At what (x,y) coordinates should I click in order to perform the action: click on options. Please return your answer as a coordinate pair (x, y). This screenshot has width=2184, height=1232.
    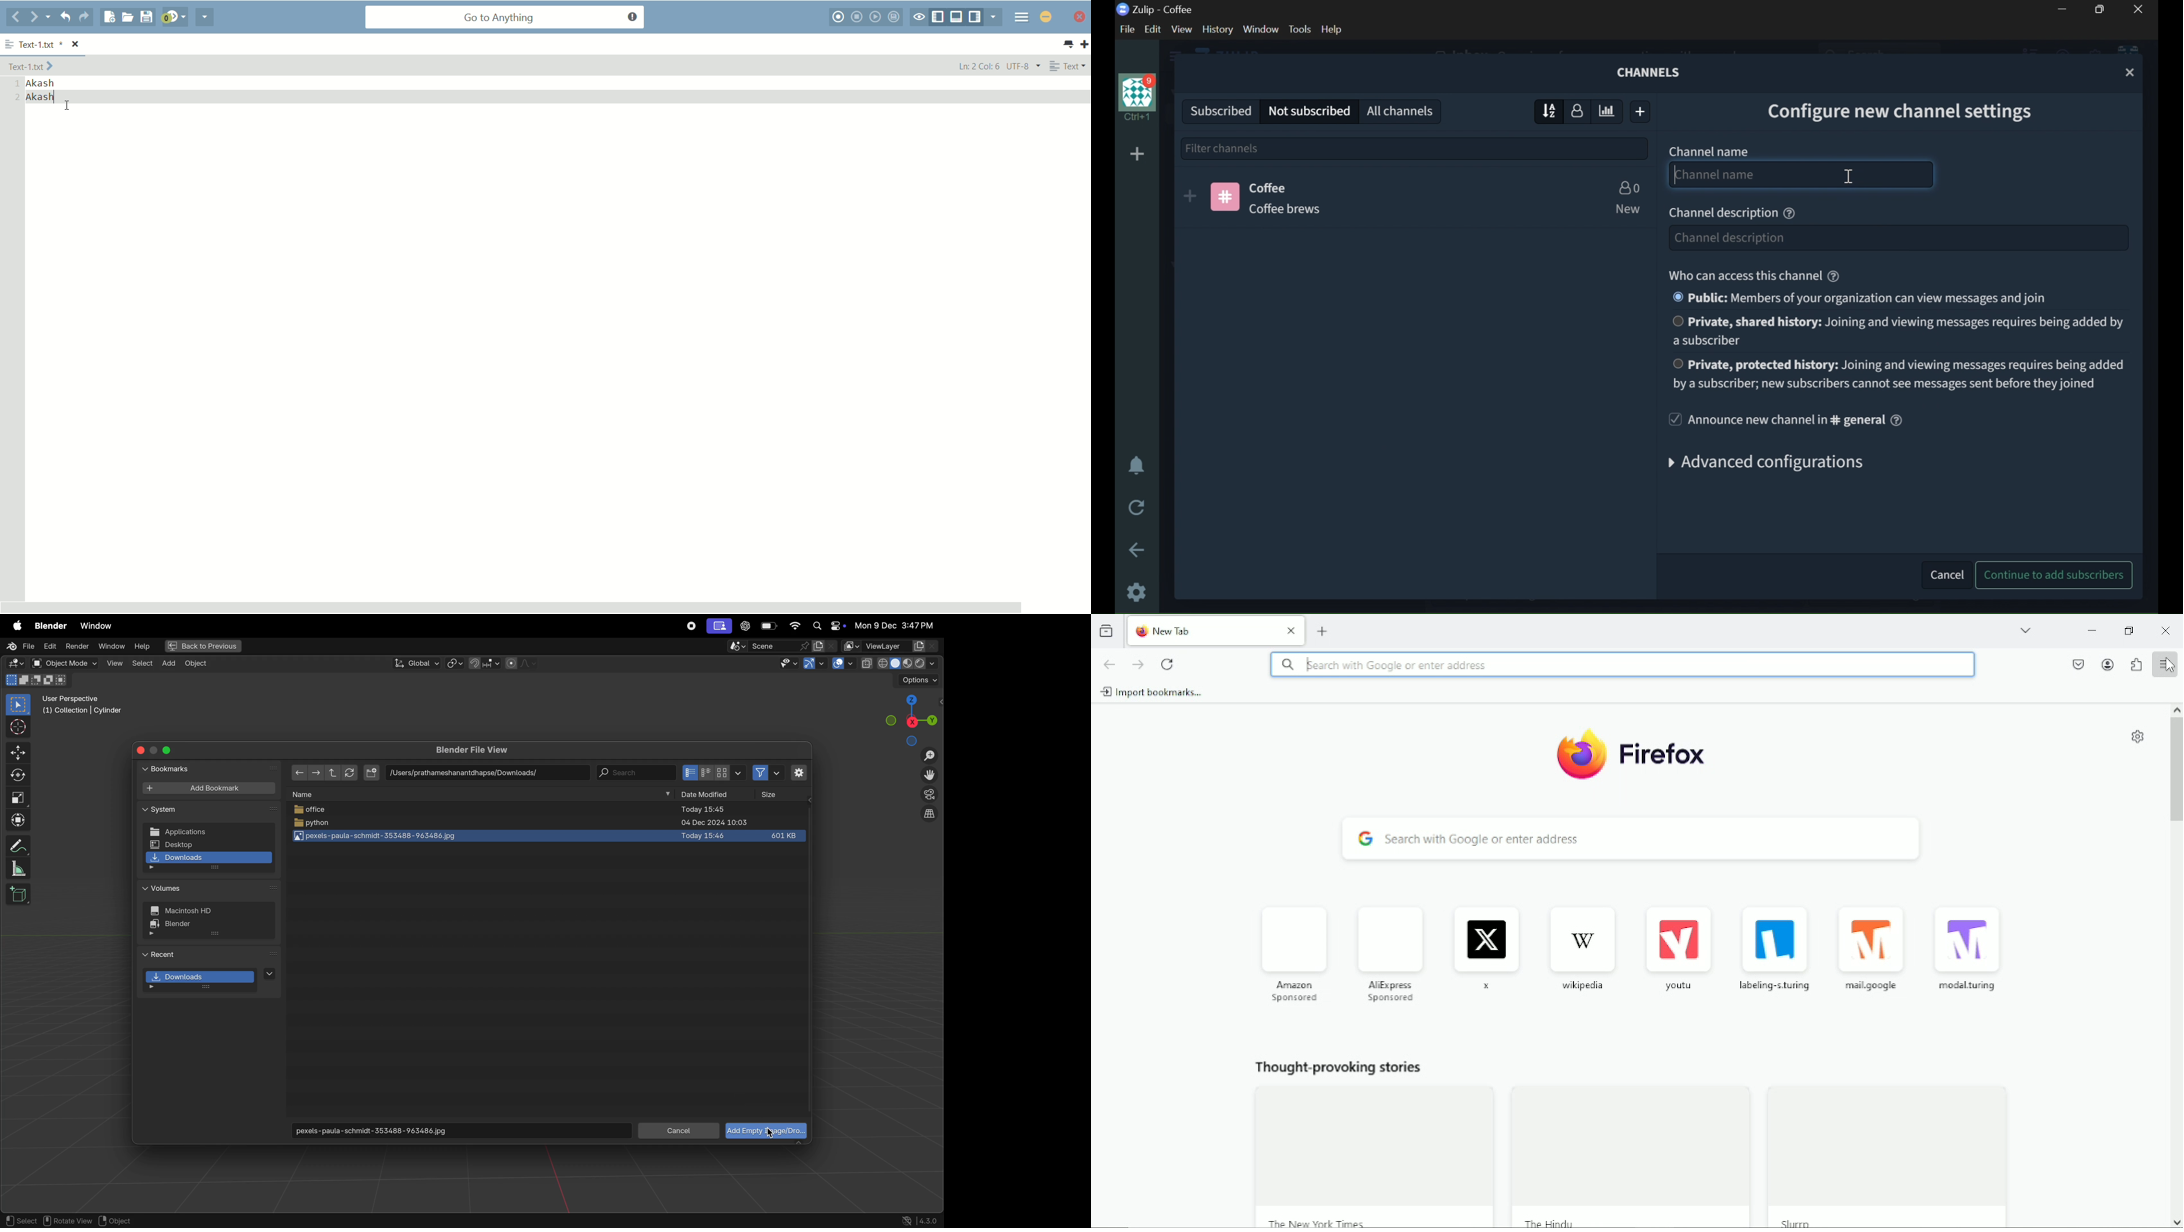
    Looking at the image, I should click on (917, 680).